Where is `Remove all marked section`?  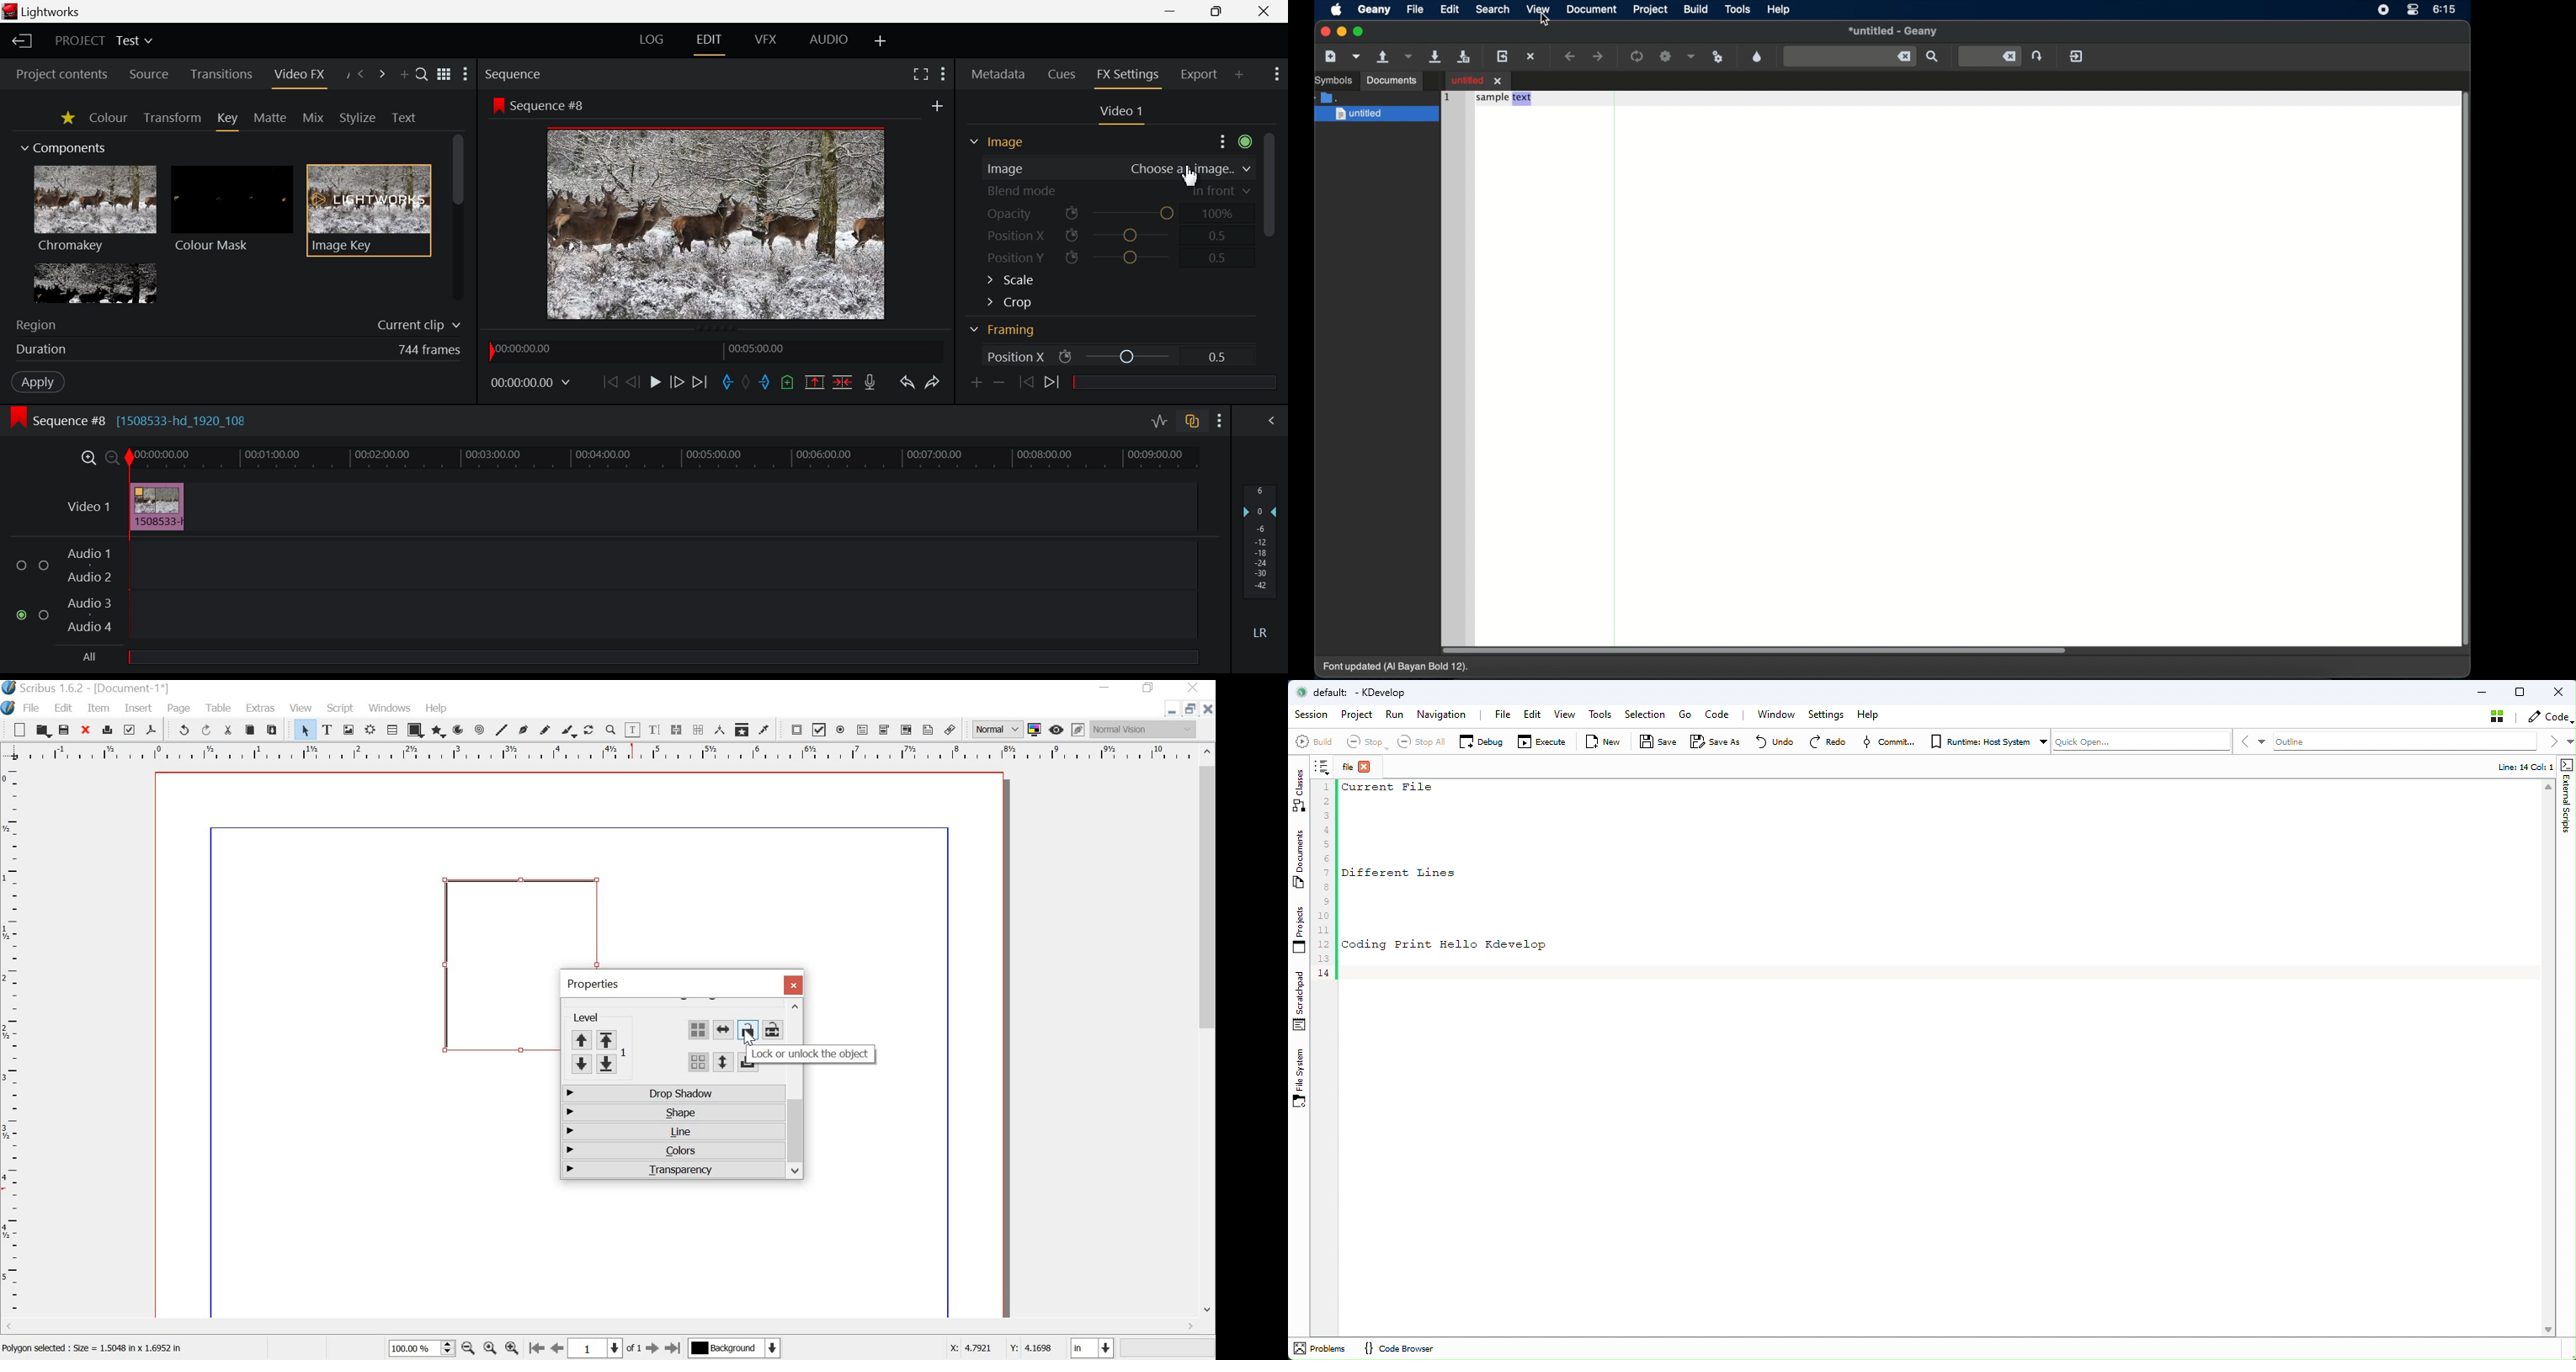
Remove all marked section is located at coordinates (814, 383).